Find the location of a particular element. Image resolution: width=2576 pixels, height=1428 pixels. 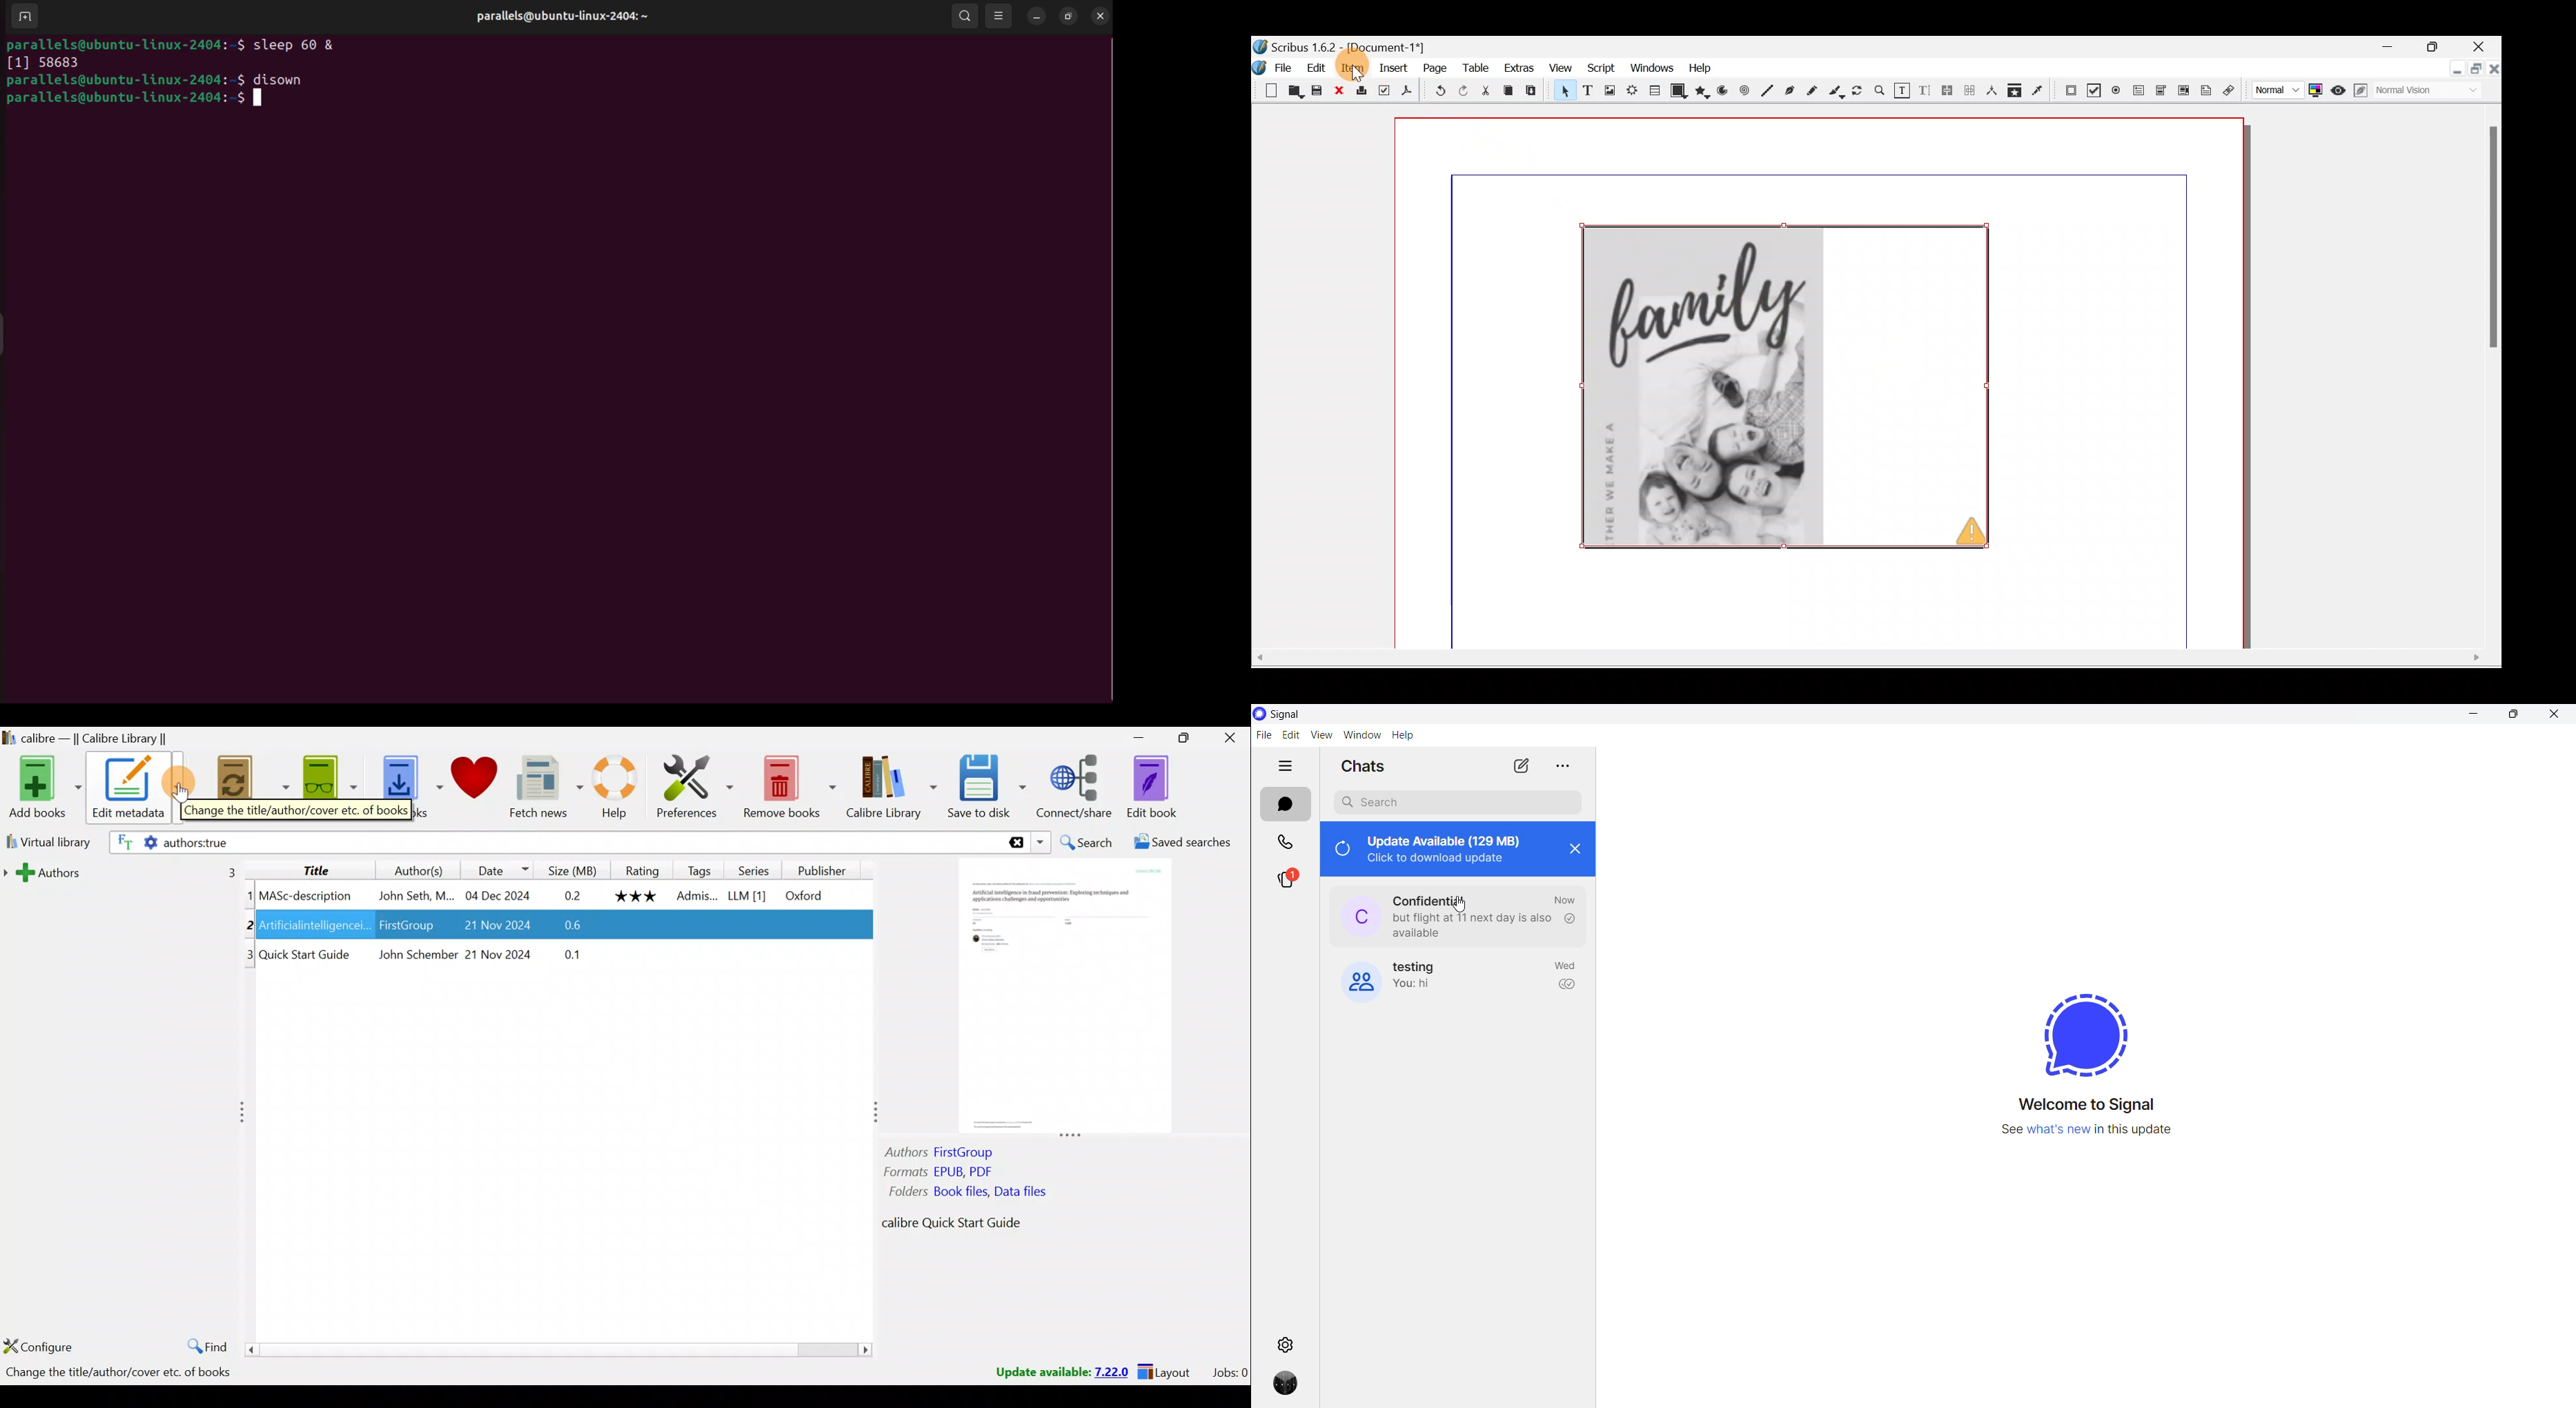

Scrollbar is located at coordinates (1106, 338).